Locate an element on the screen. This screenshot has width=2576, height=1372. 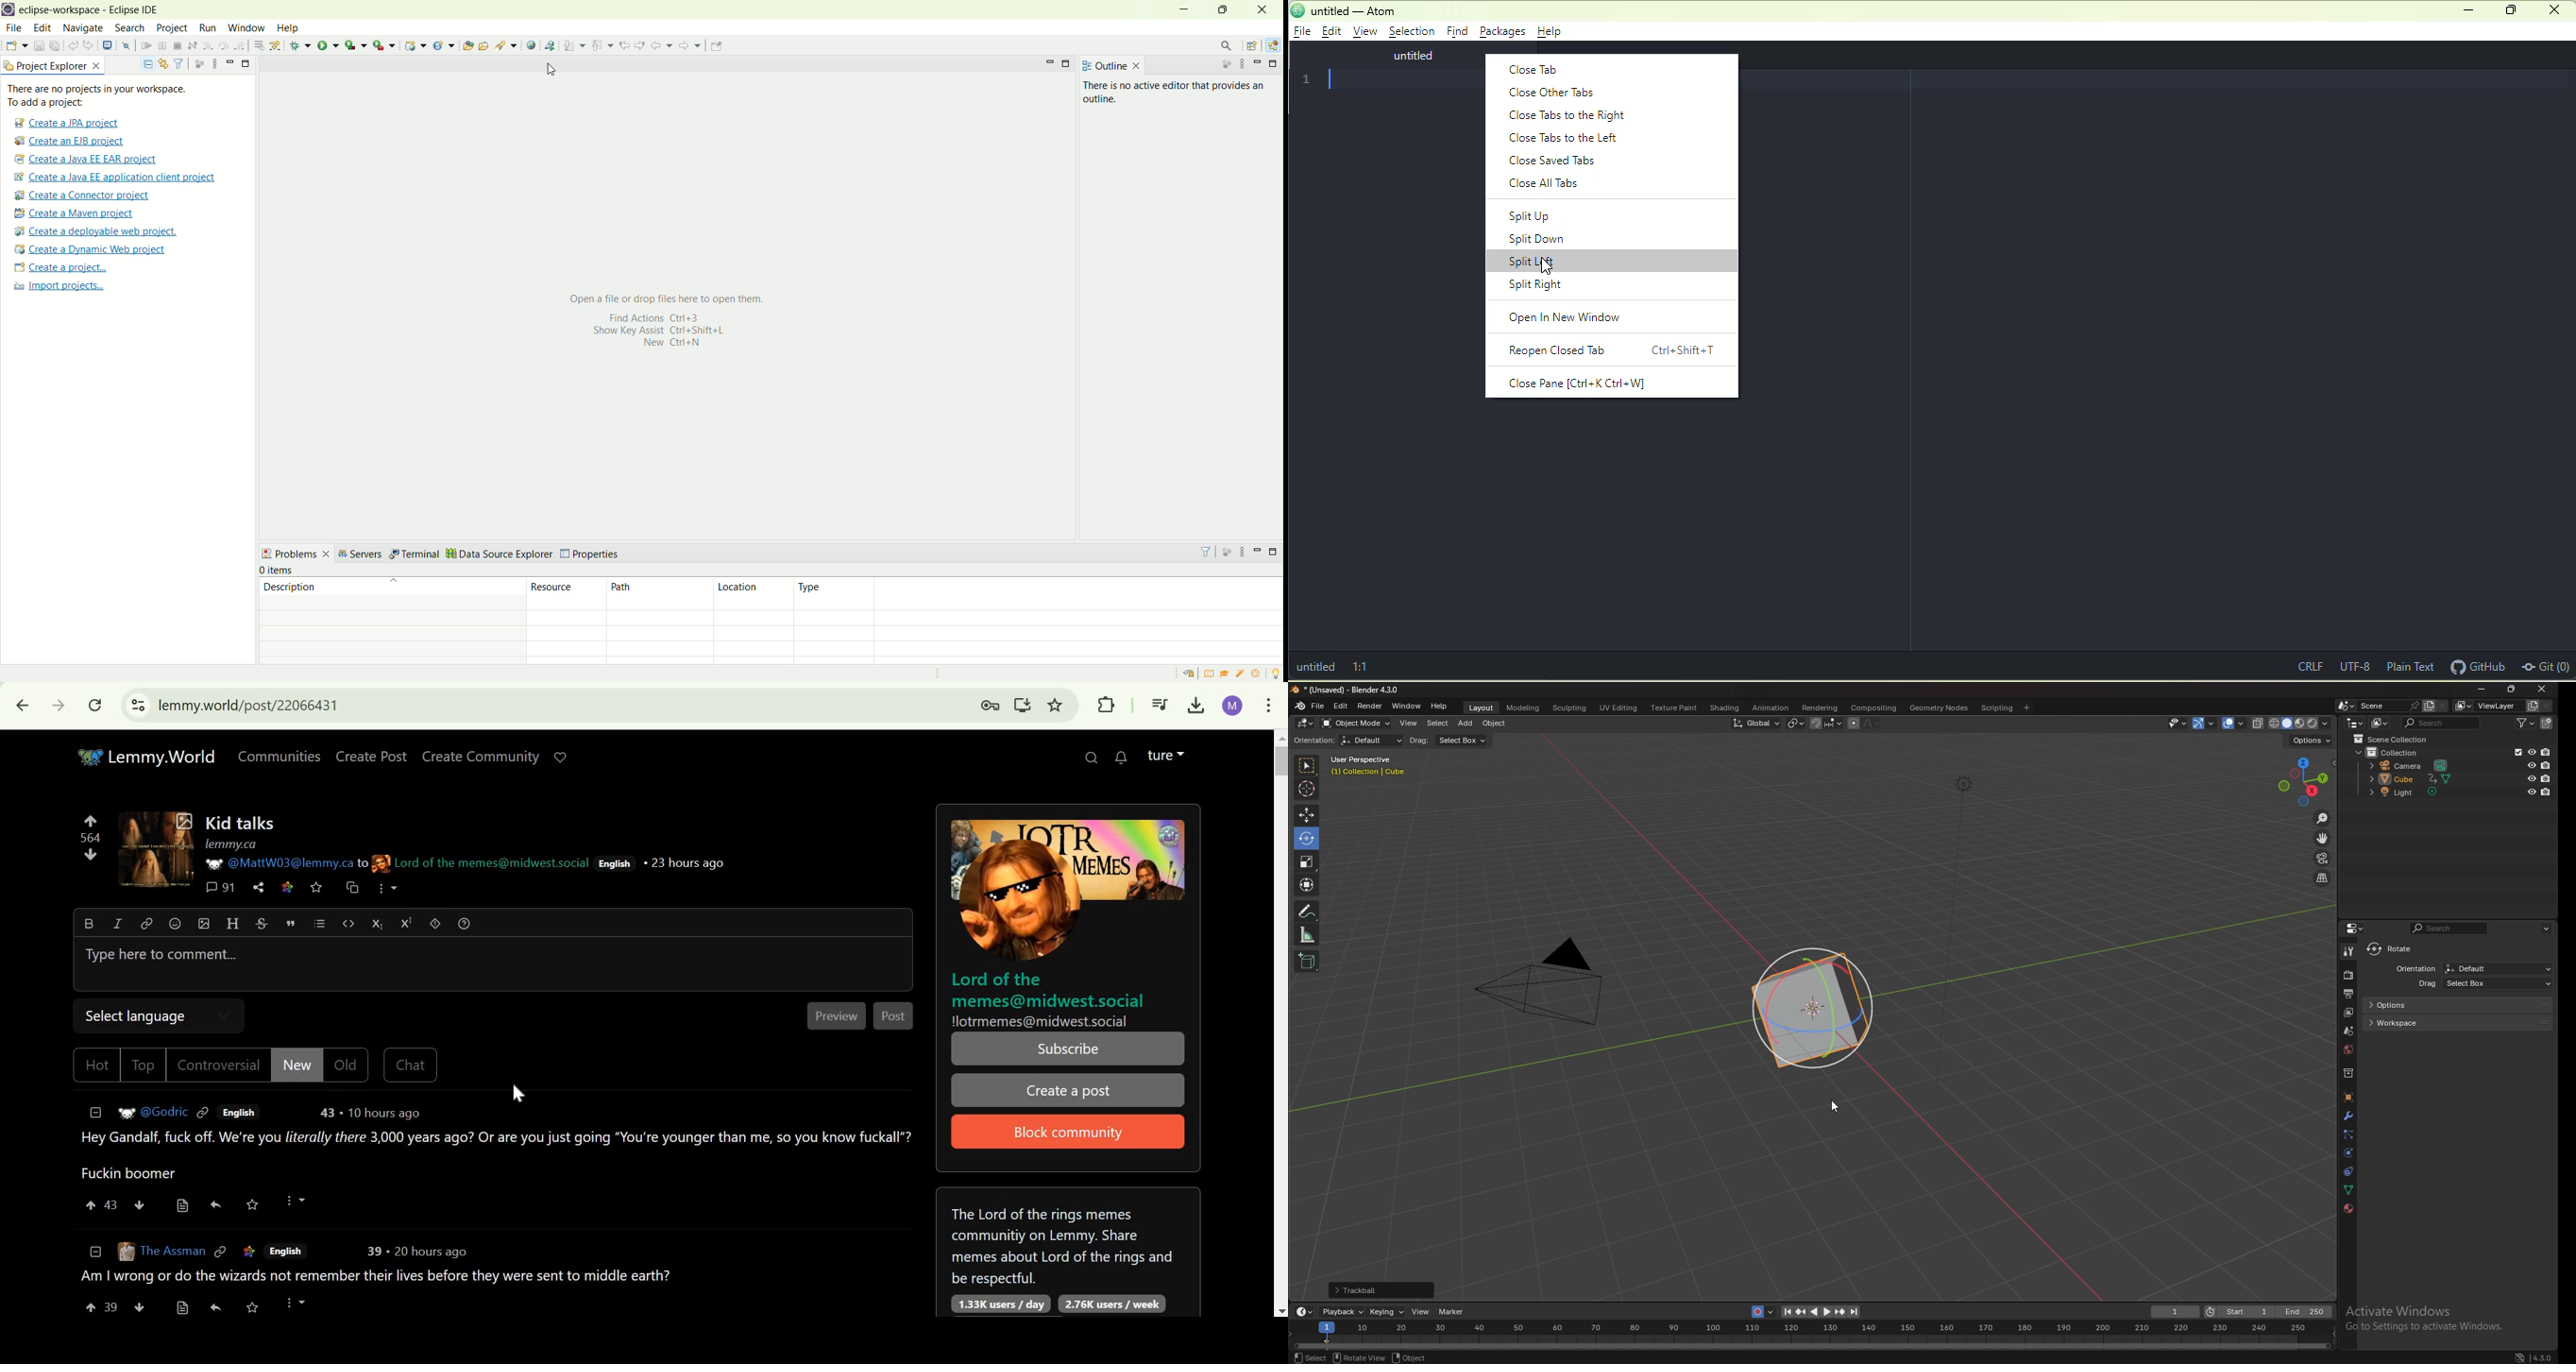
Default is located at coordinates (1373, 742).